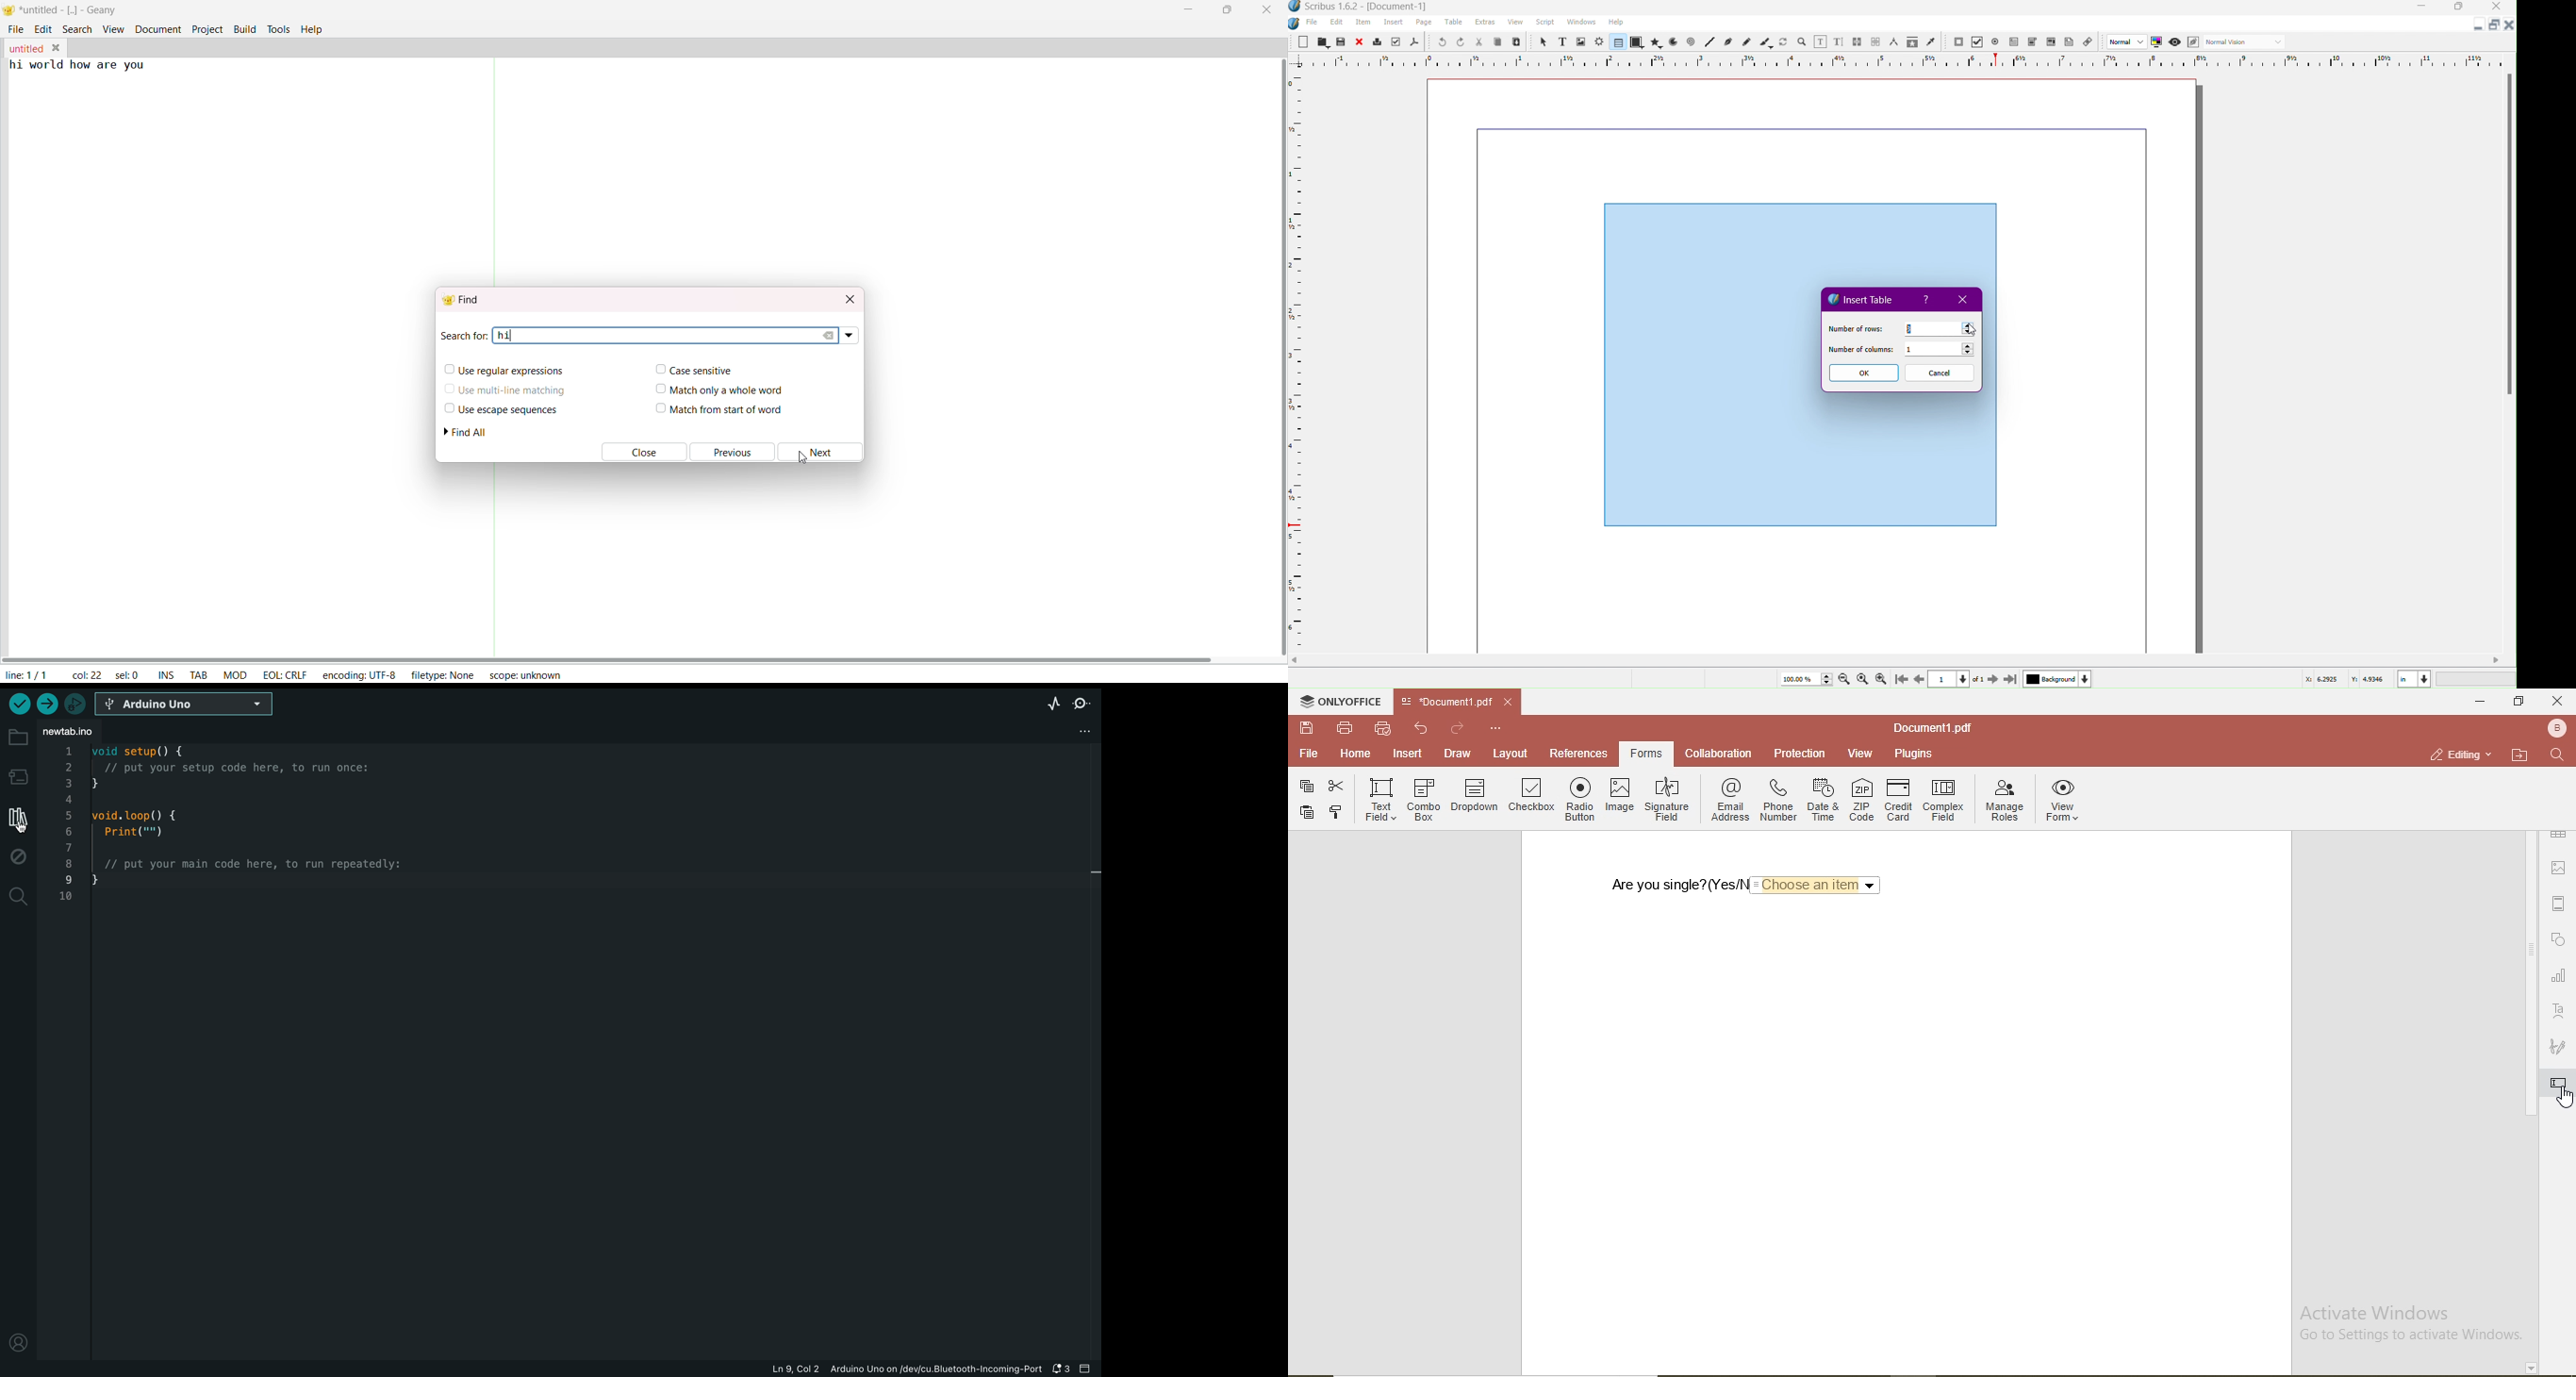 This screenshot has height=1400, width=2576. I want to click on Close, so click(2501, 8).